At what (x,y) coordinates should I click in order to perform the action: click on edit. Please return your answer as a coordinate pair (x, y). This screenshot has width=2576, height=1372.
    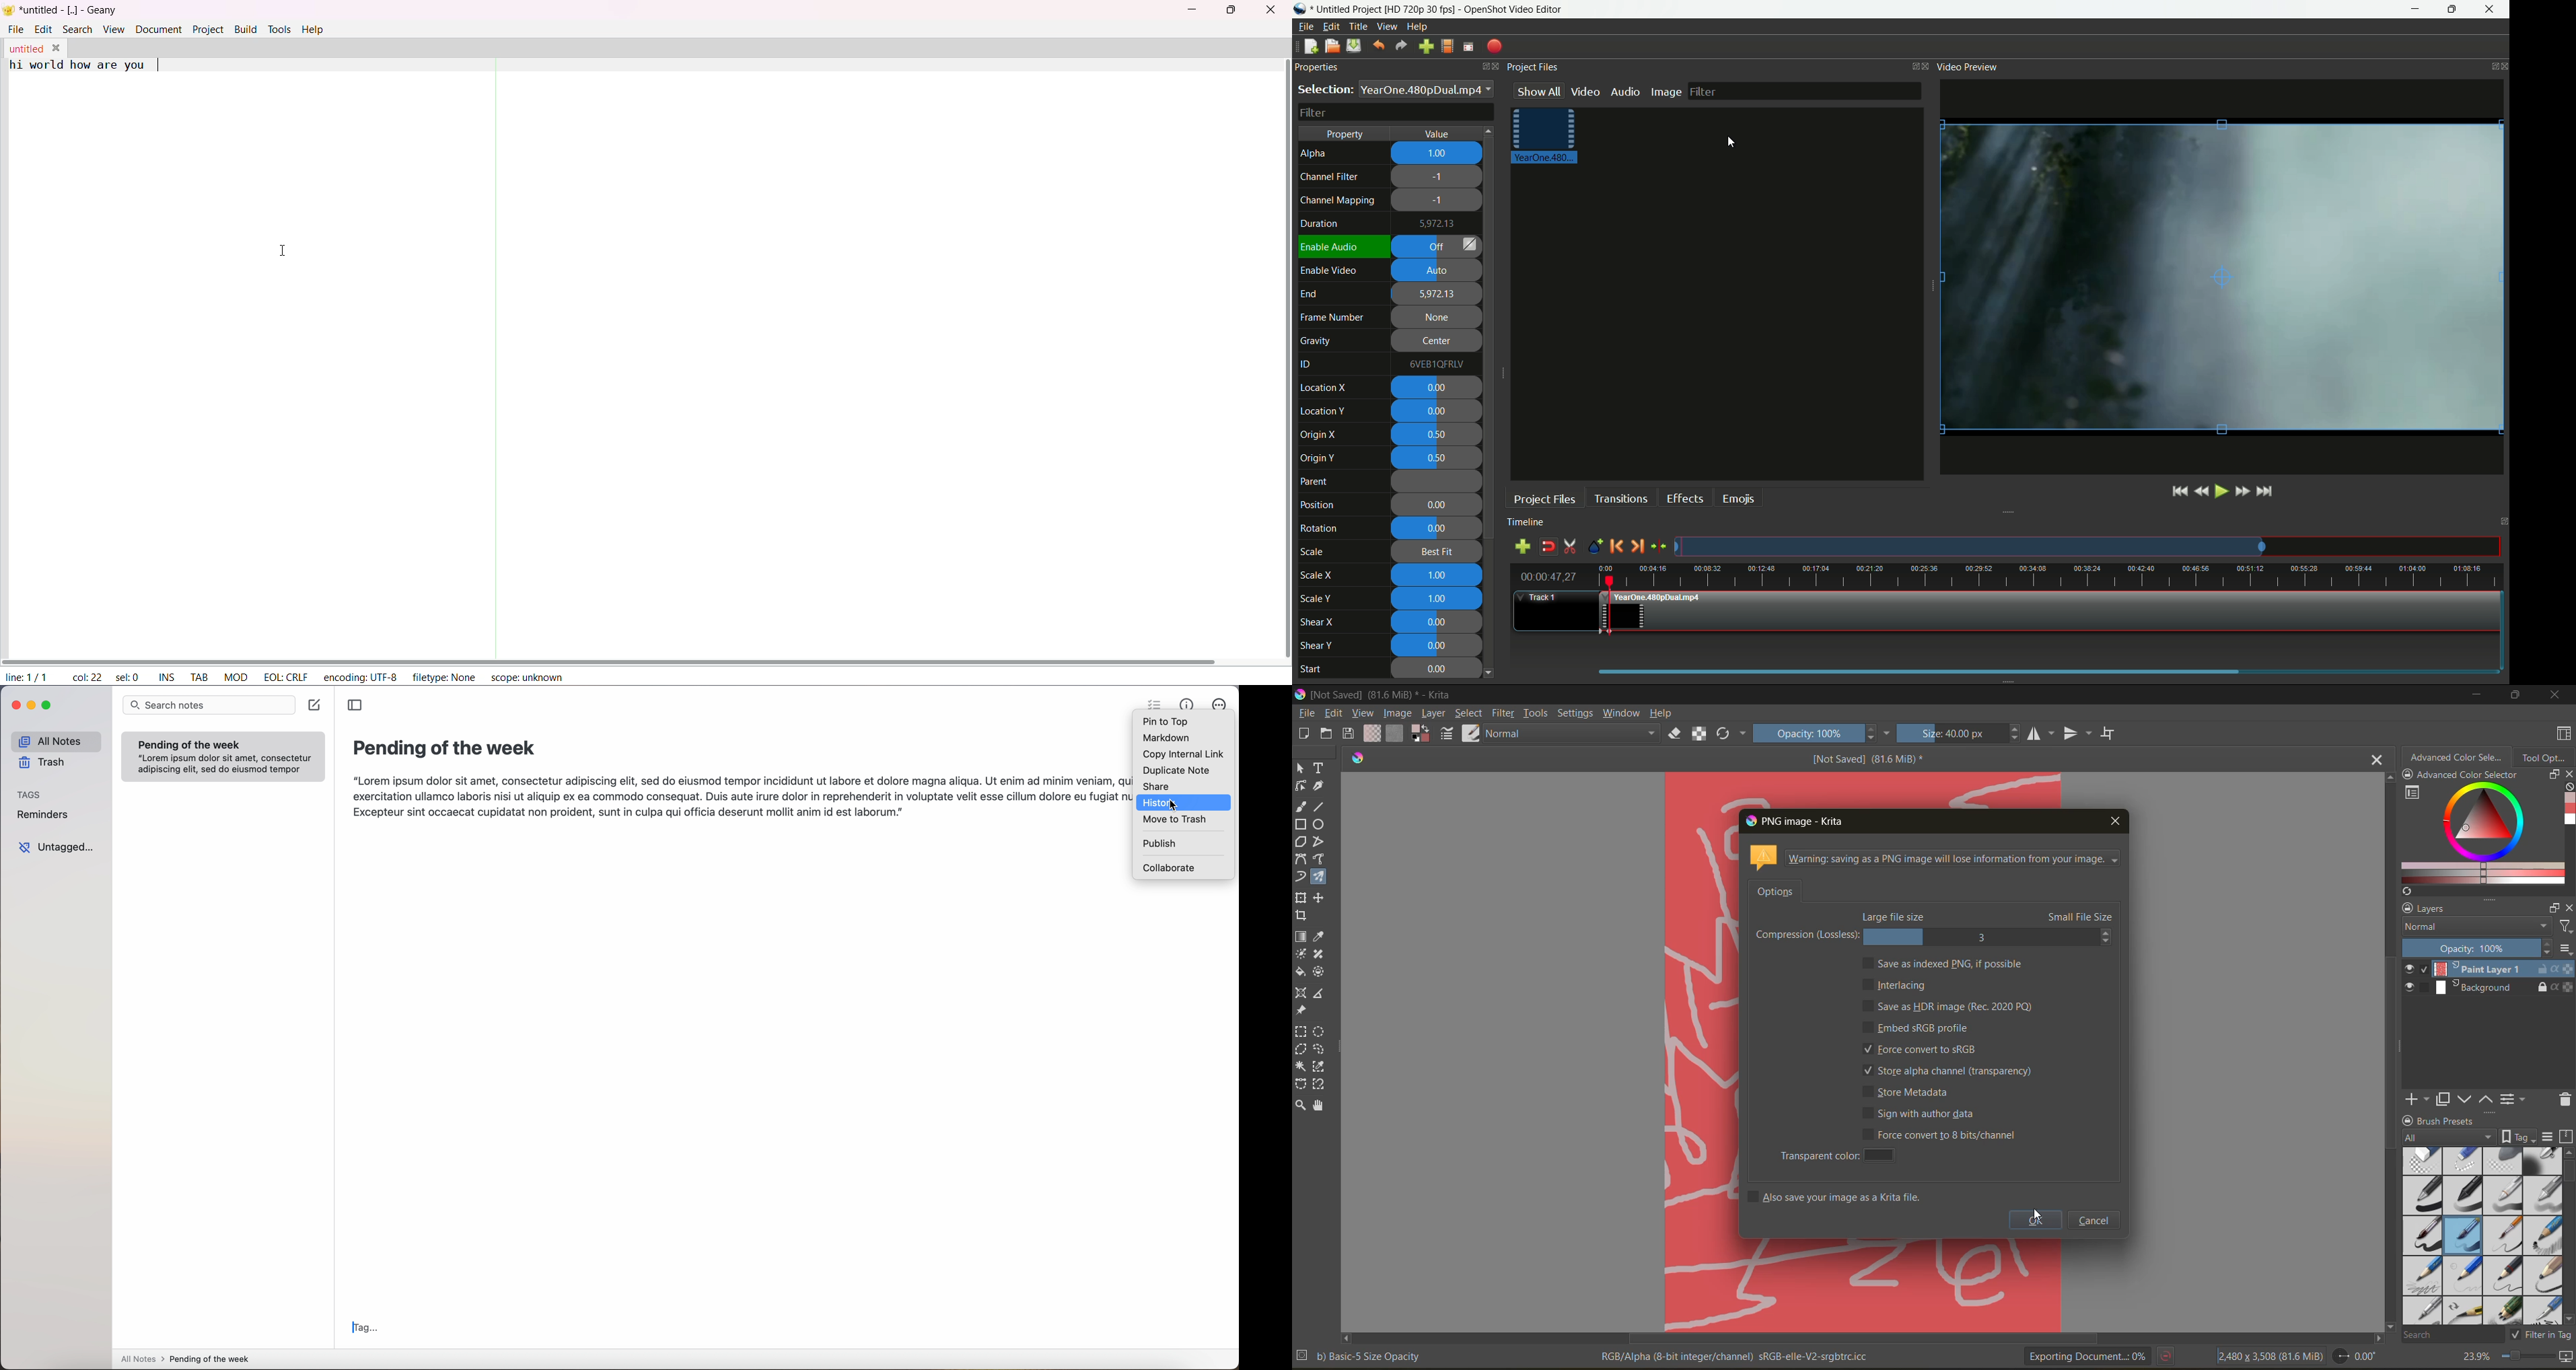
    Looking at the image, I should click on (1334, 715).